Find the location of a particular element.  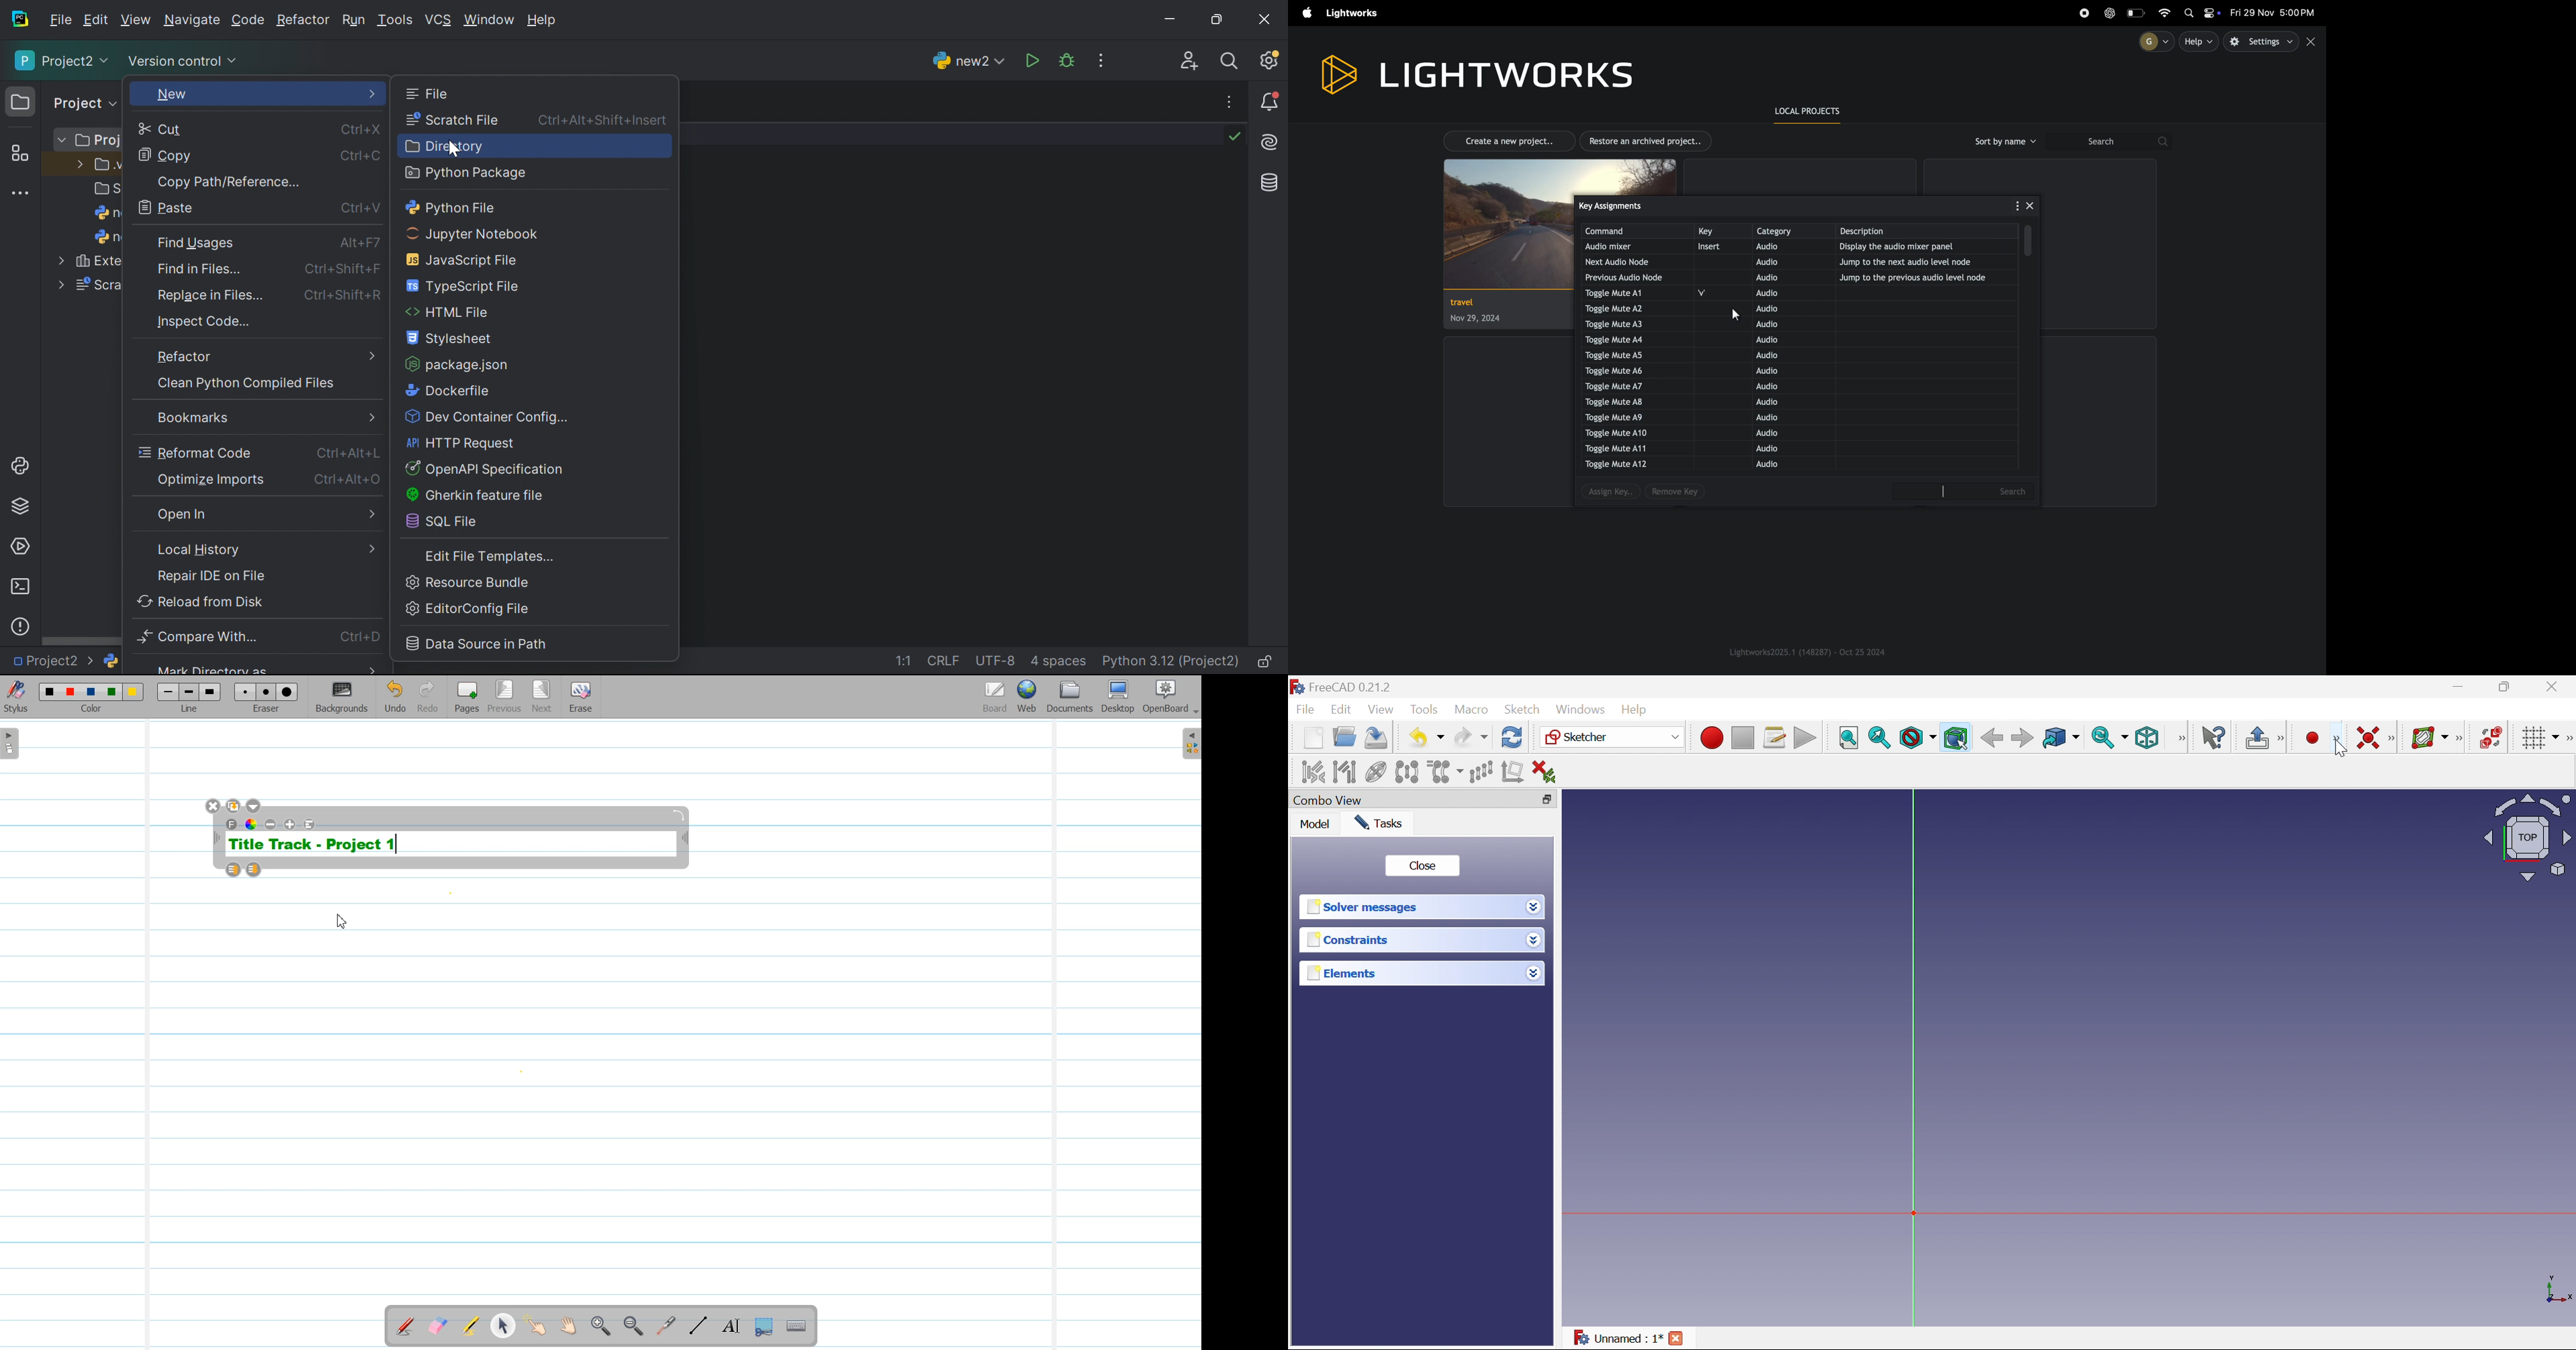

command is located at coordinates (1637, 231).